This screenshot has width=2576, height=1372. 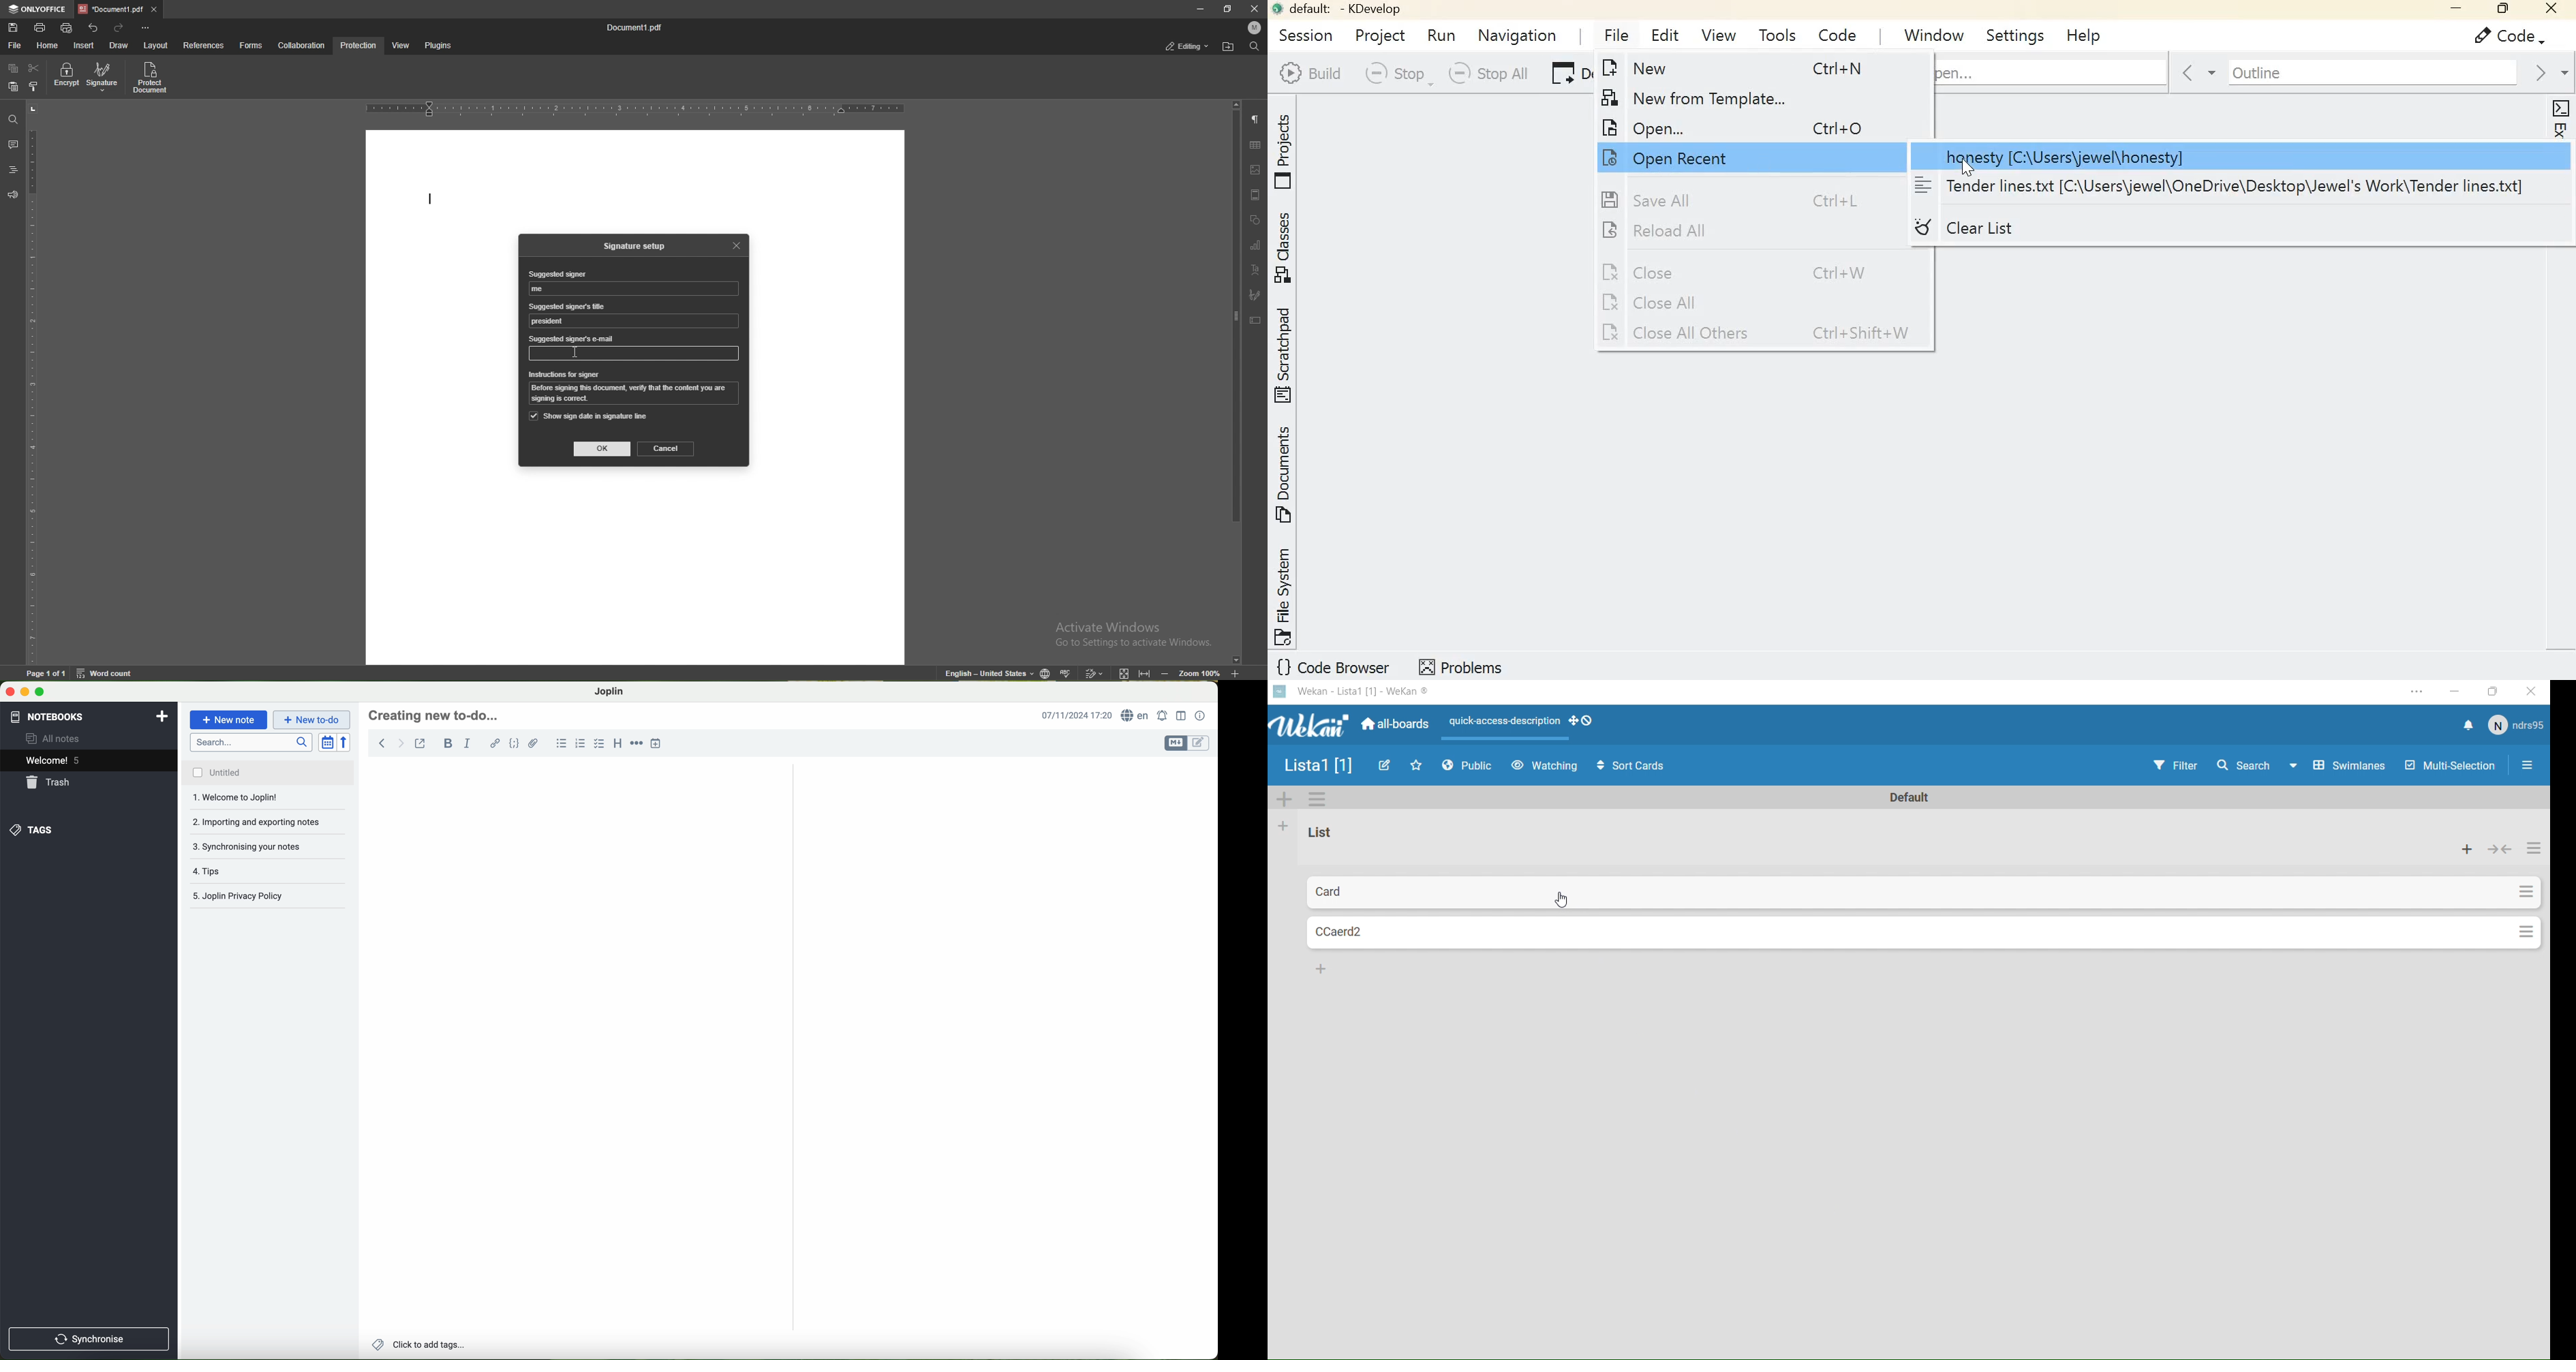 I want to click on Search, so click(x=2243, y=765).